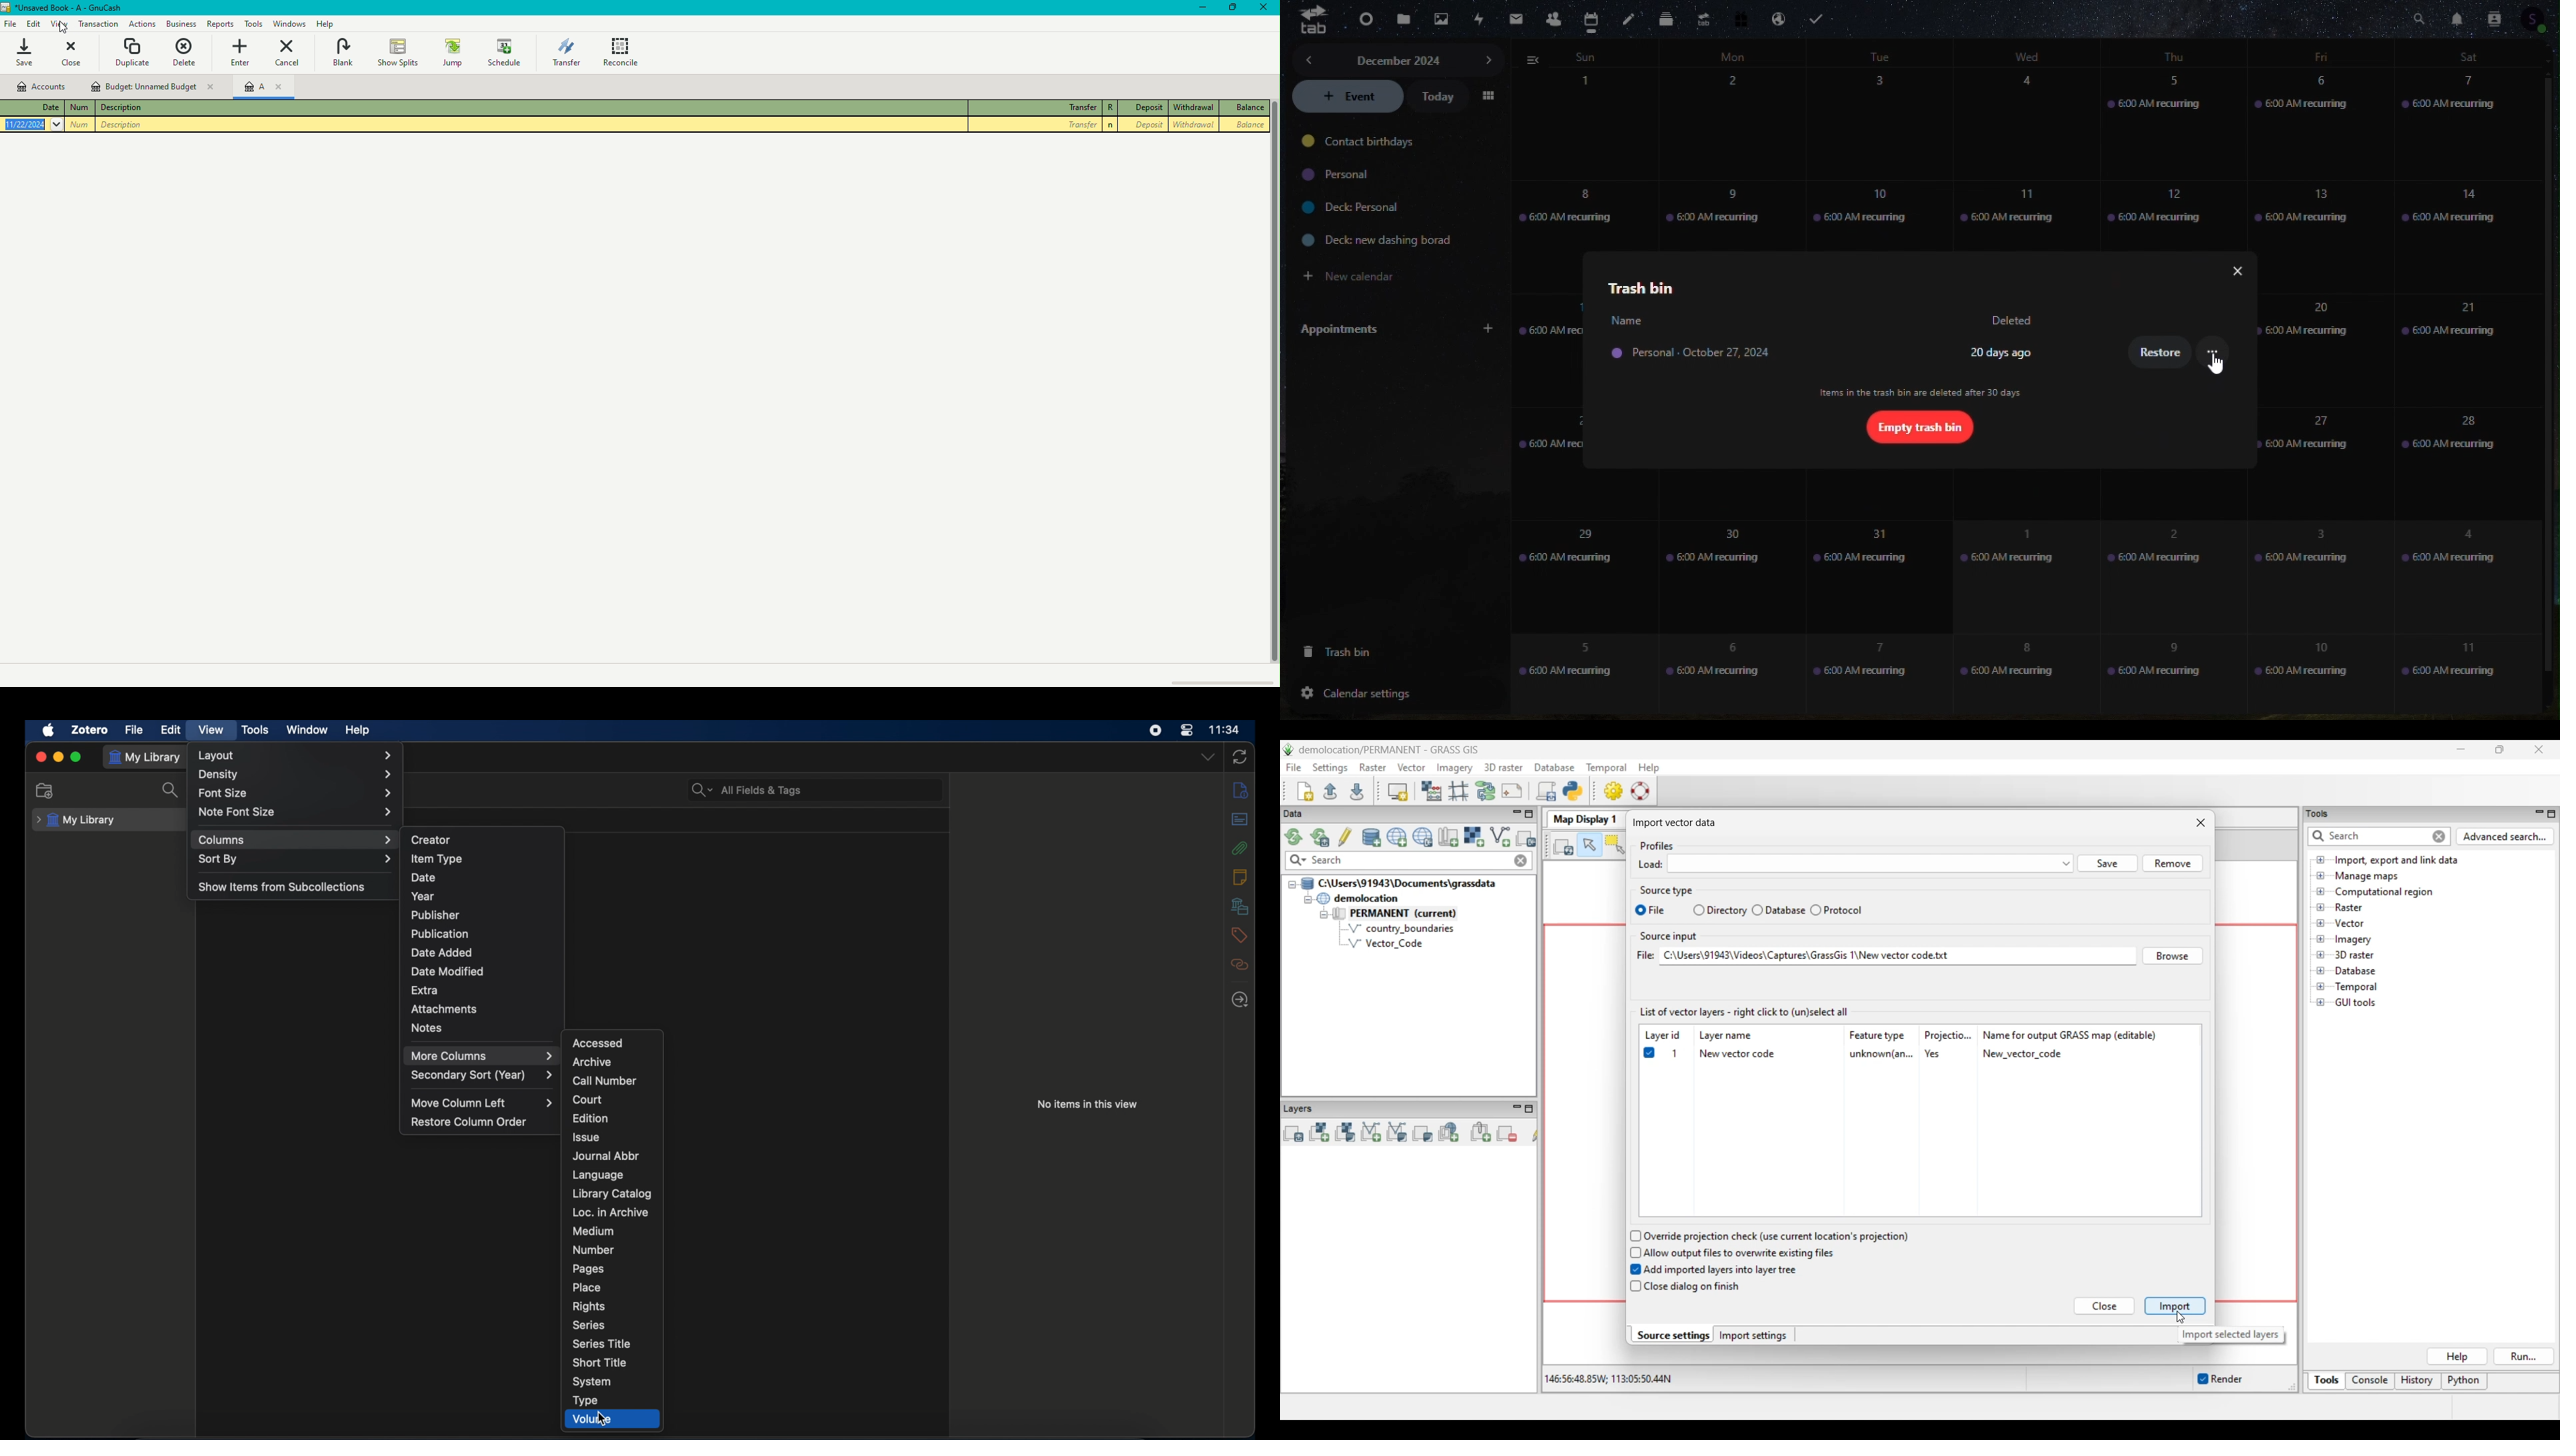 The image size is (2576, 1456). I want to click on Search, so click(2419, 17).